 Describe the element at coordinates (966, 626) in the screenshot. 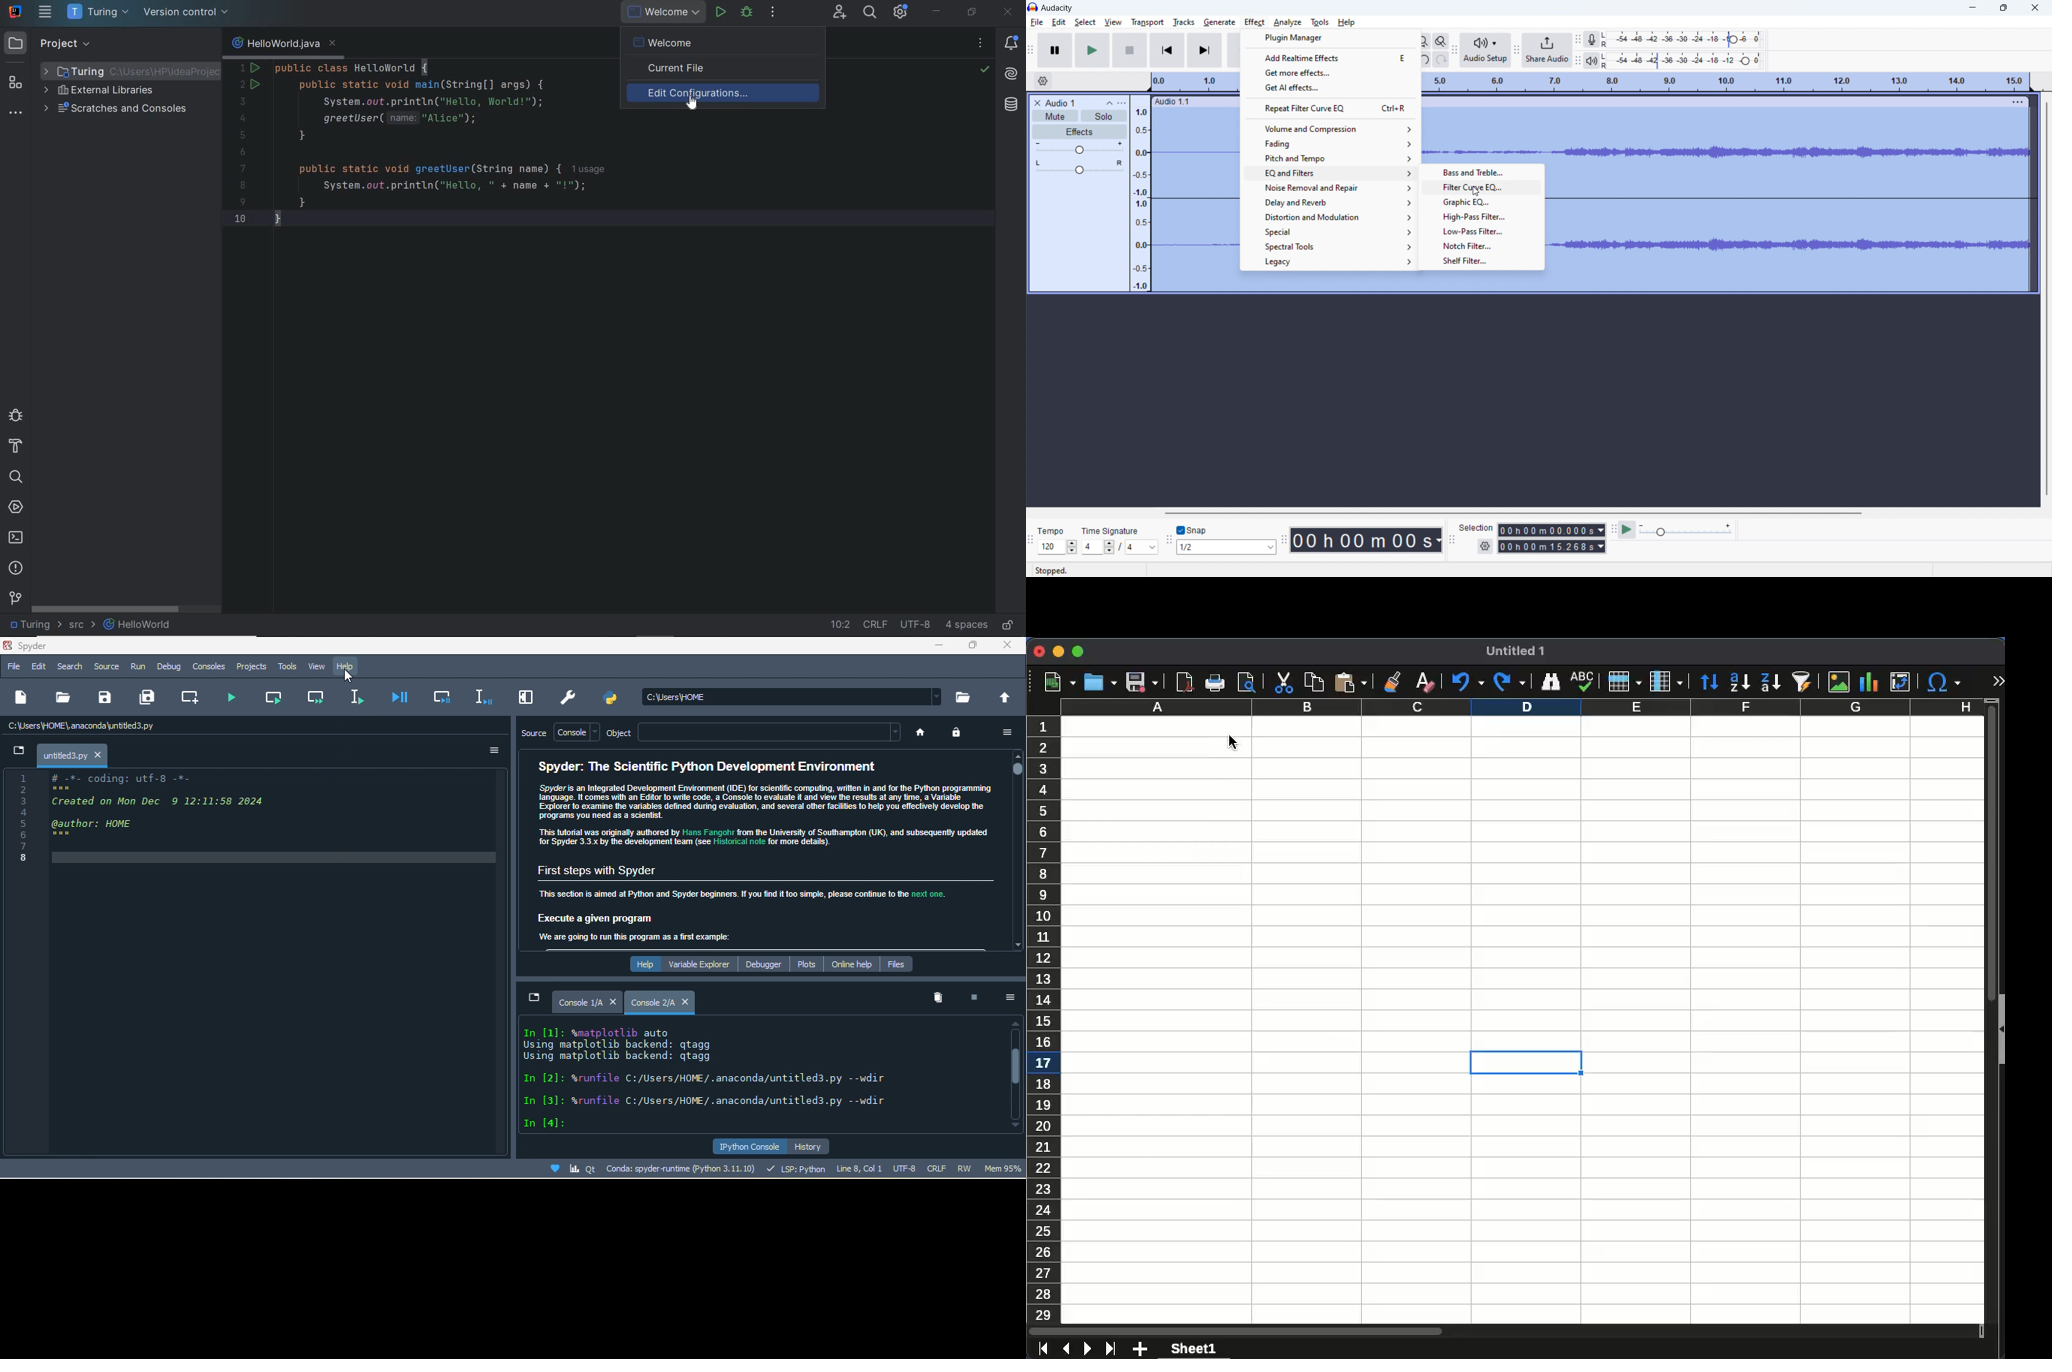

I see `indent` at that location.